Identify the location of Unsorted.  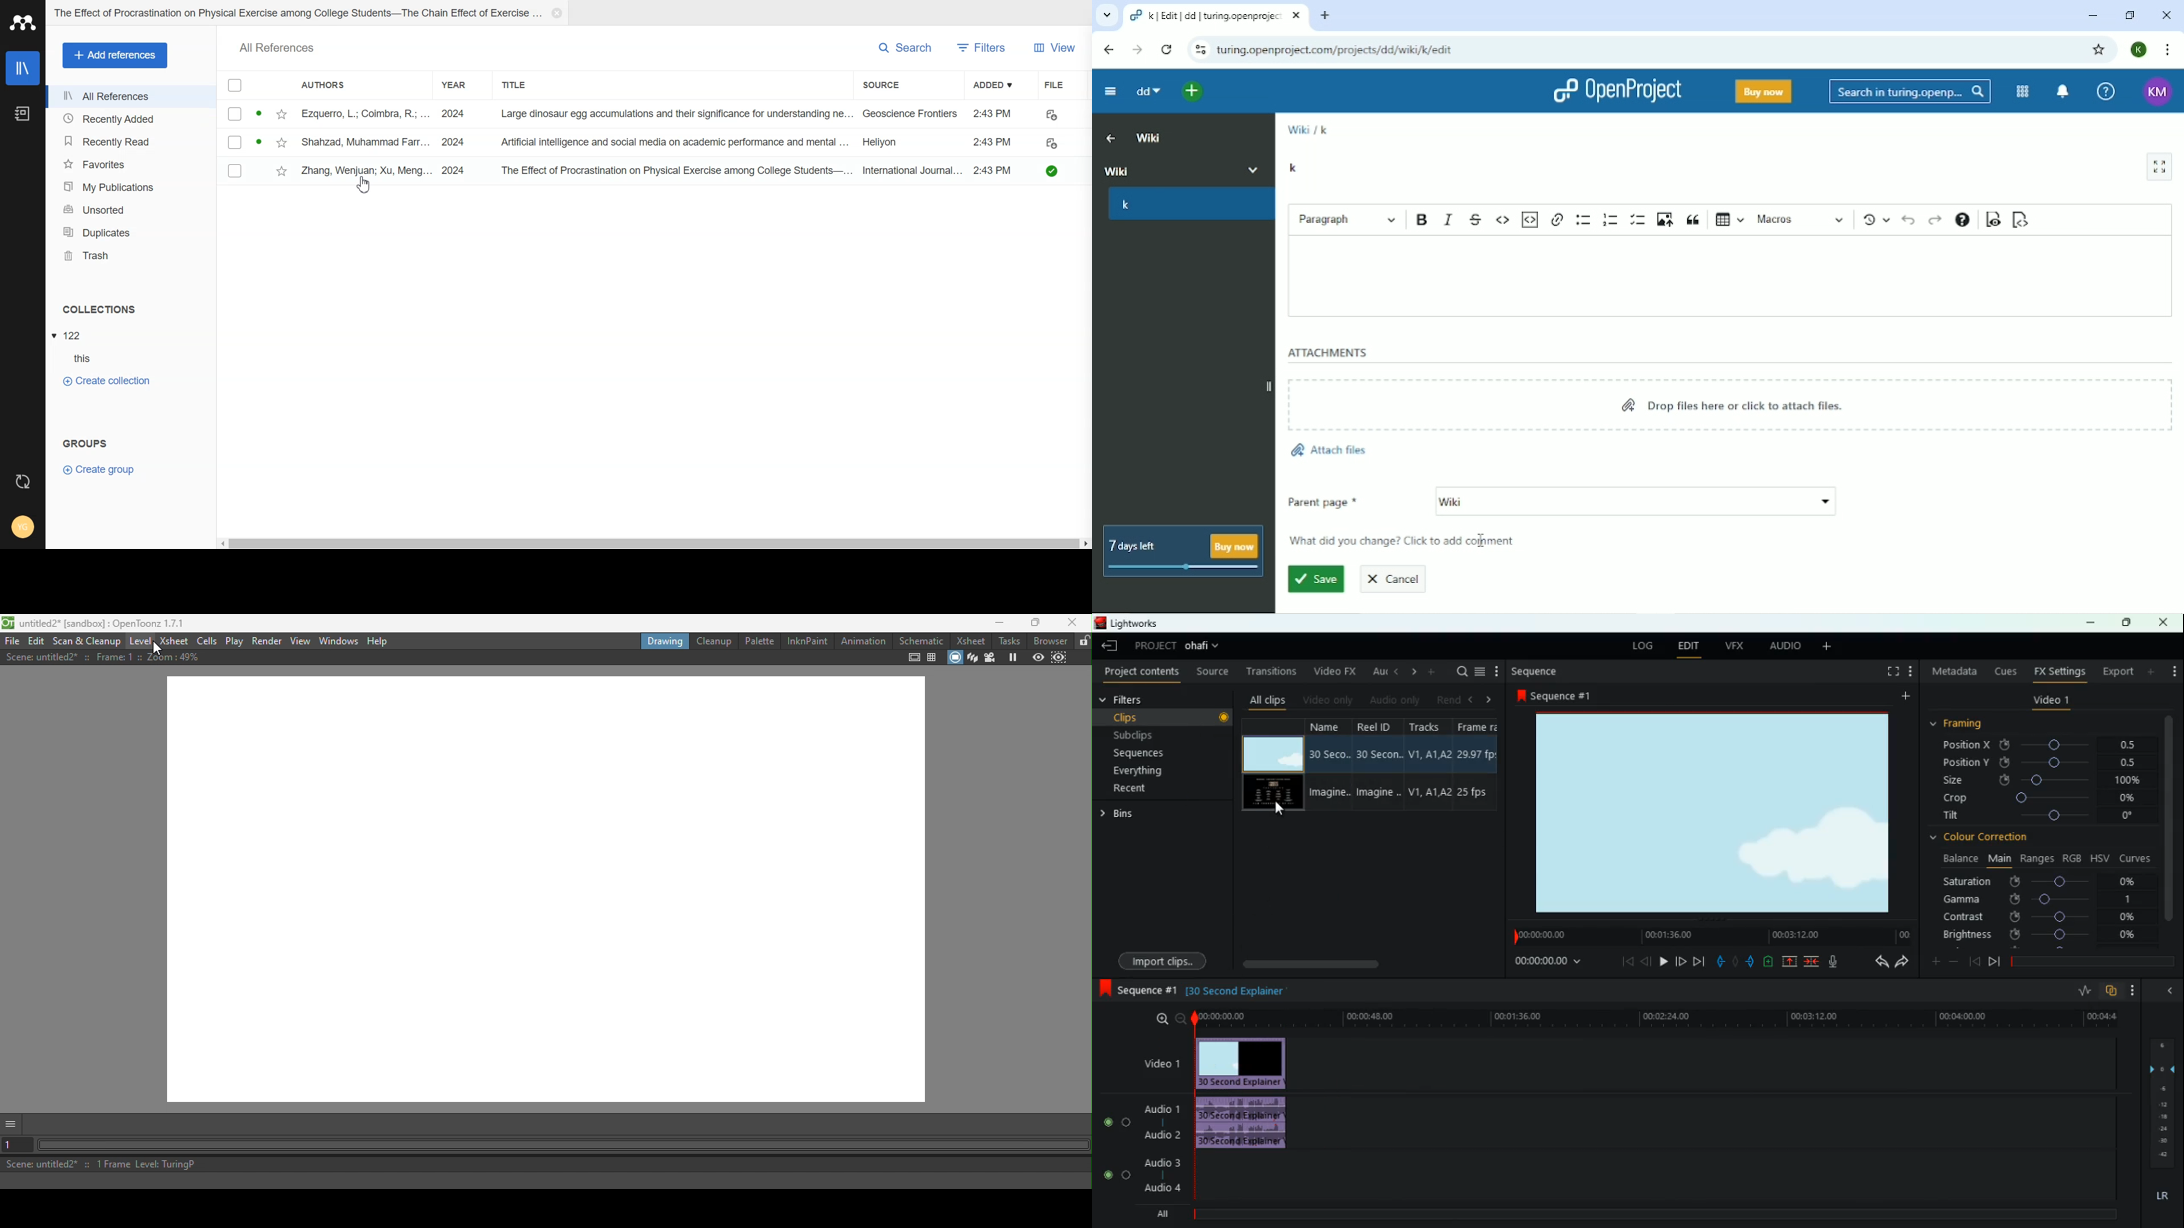
(134, 210).